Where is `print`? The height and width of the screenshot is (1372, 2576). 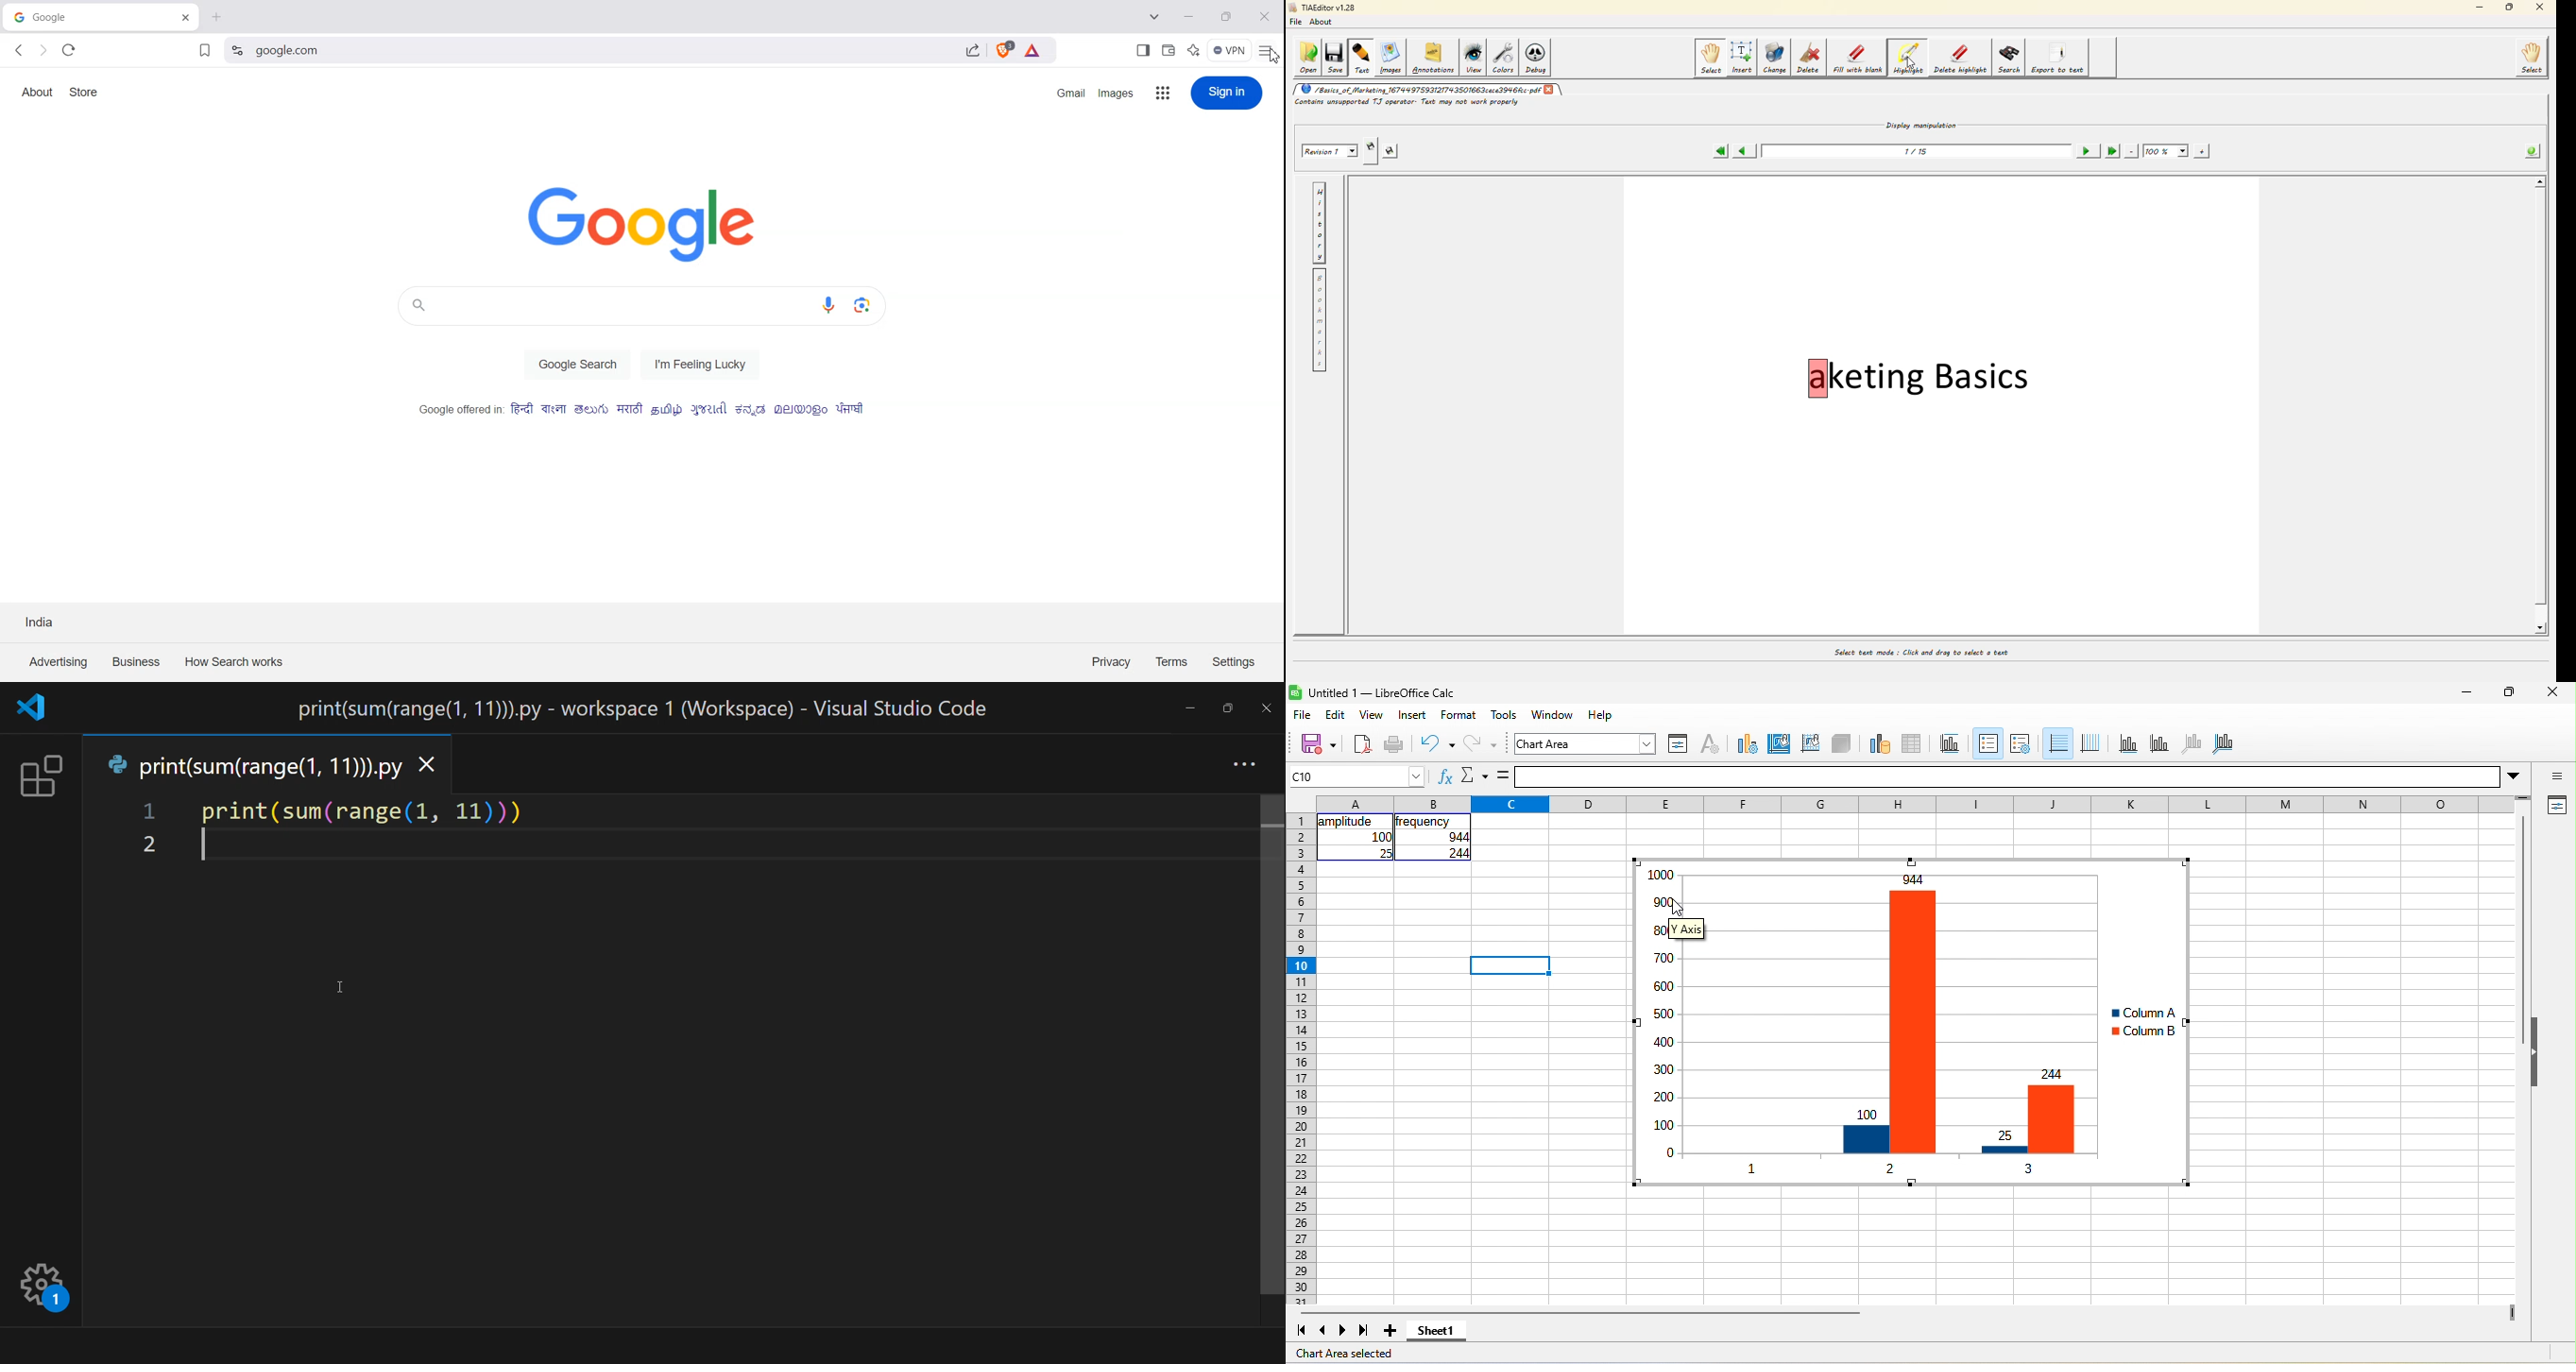 print is located at coordinates (1394, 745).